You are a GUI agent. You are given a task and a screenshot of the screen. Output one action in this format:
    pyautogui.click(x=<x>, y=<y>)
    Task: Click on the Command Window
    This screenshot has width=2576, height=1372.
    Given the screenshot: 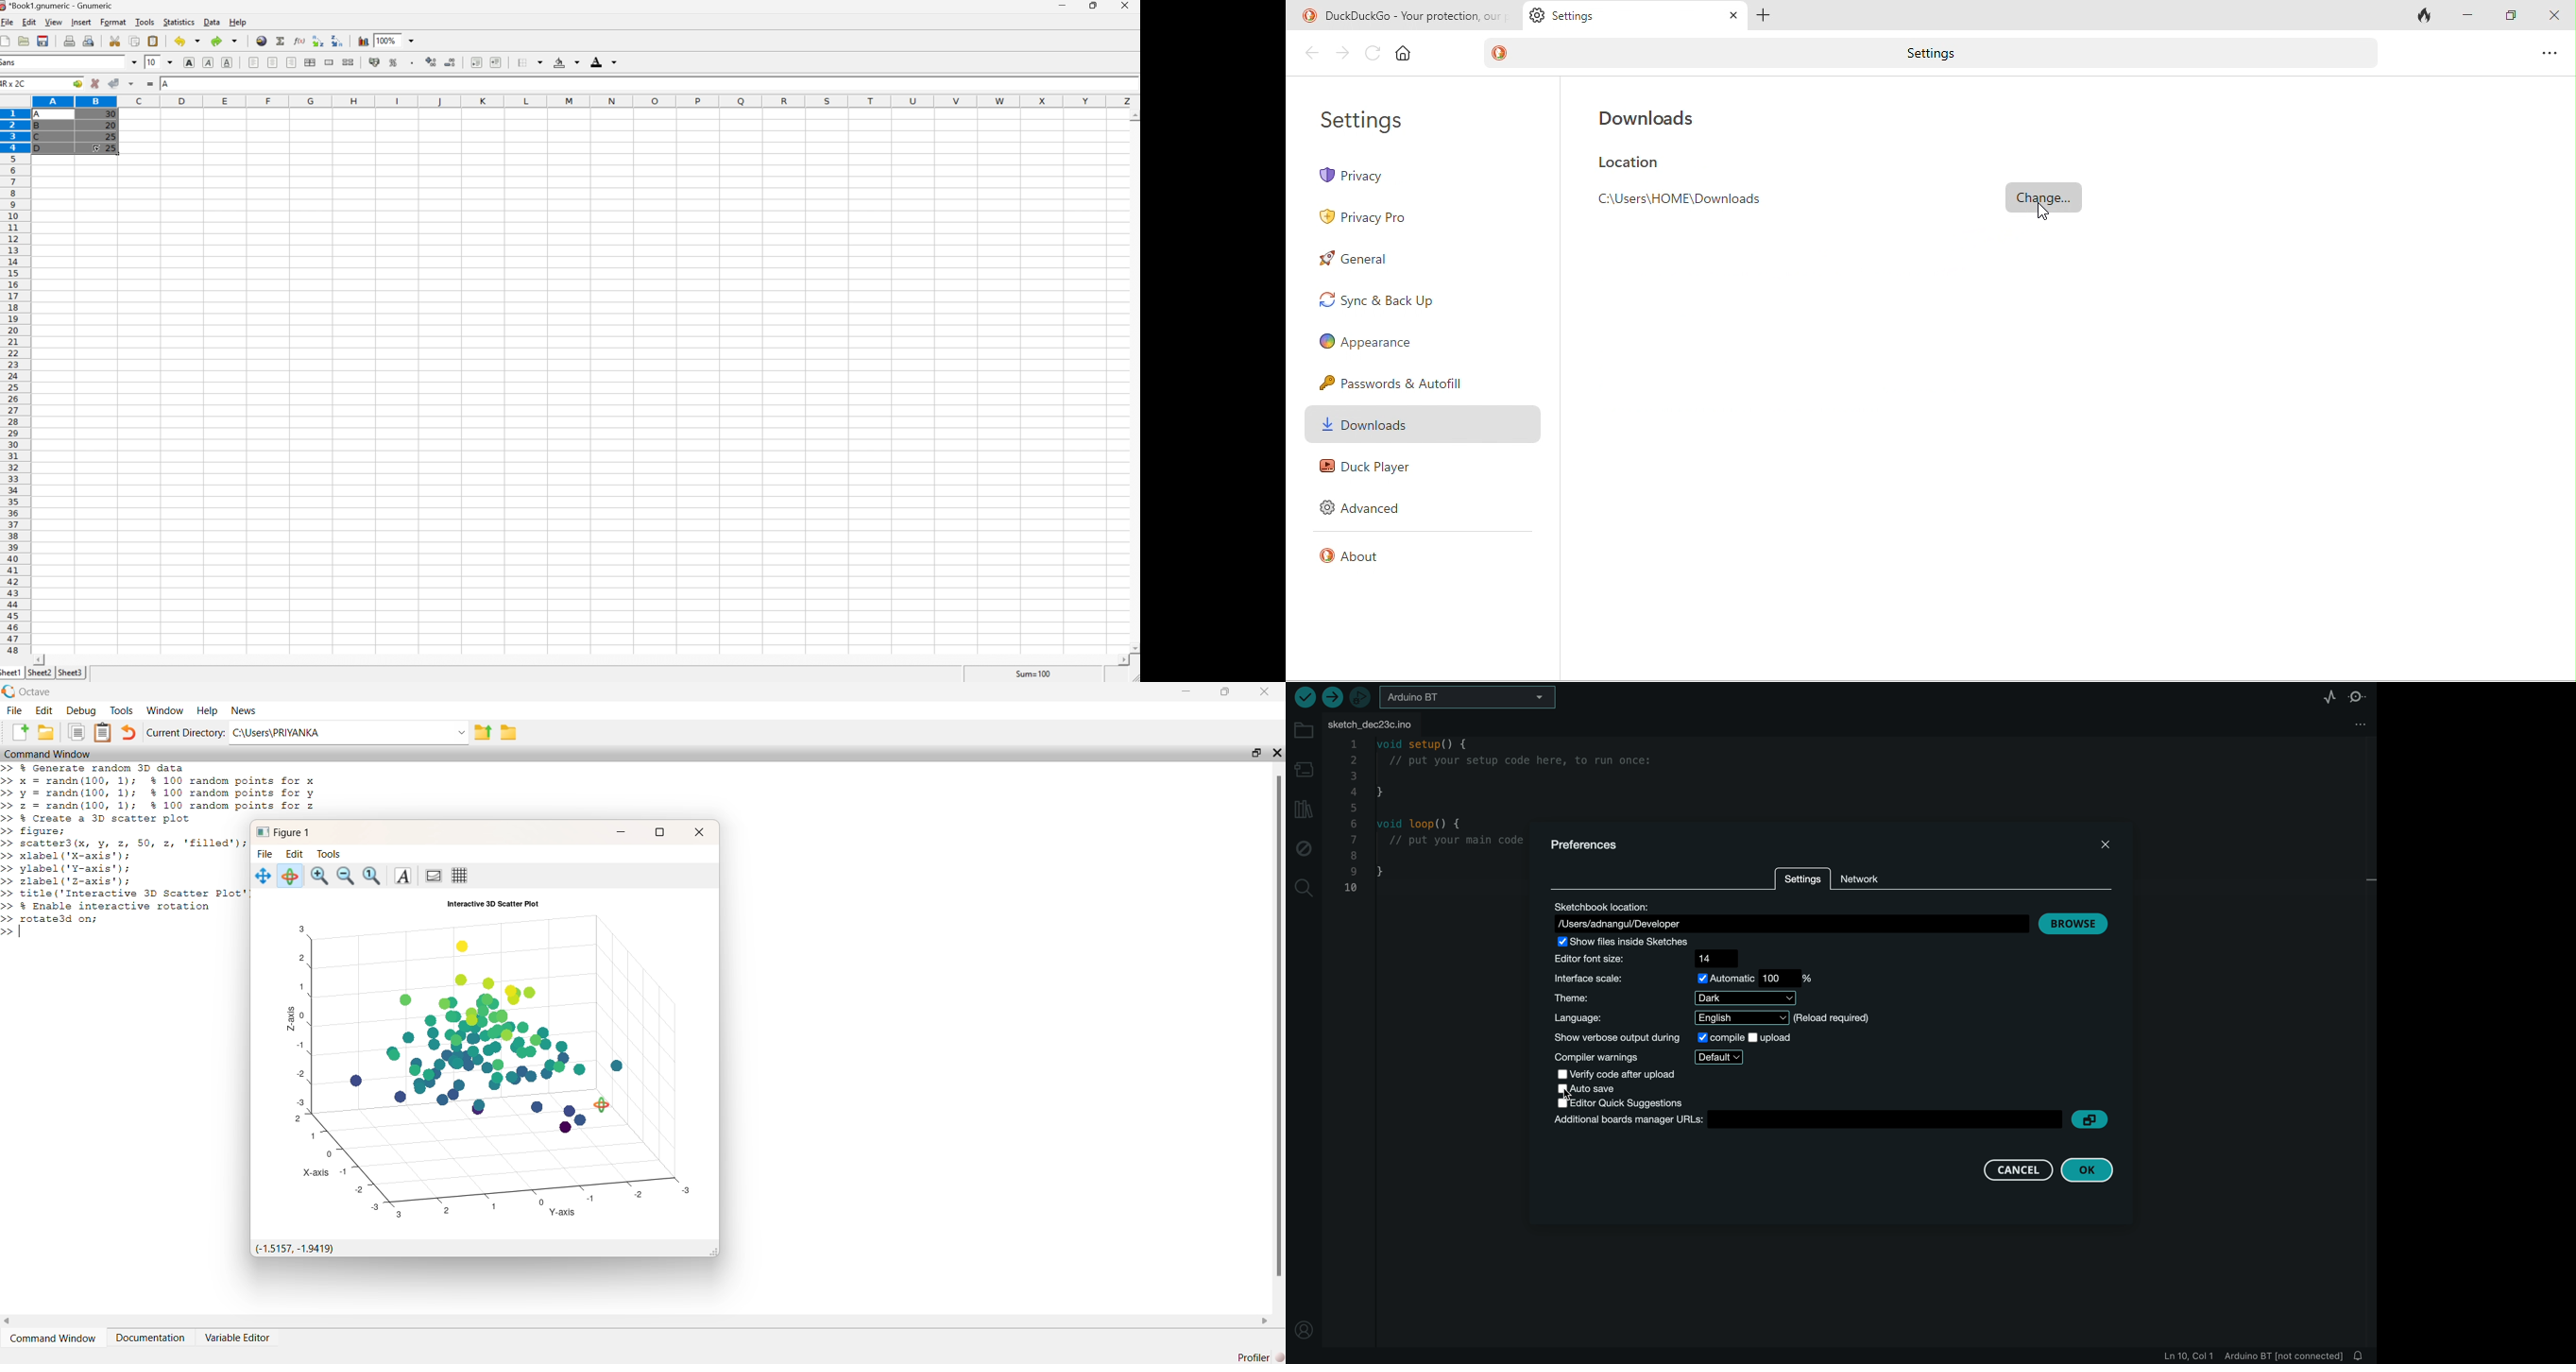 What is the action you would take?
    pyautogui.click(x=47, y=753)
    